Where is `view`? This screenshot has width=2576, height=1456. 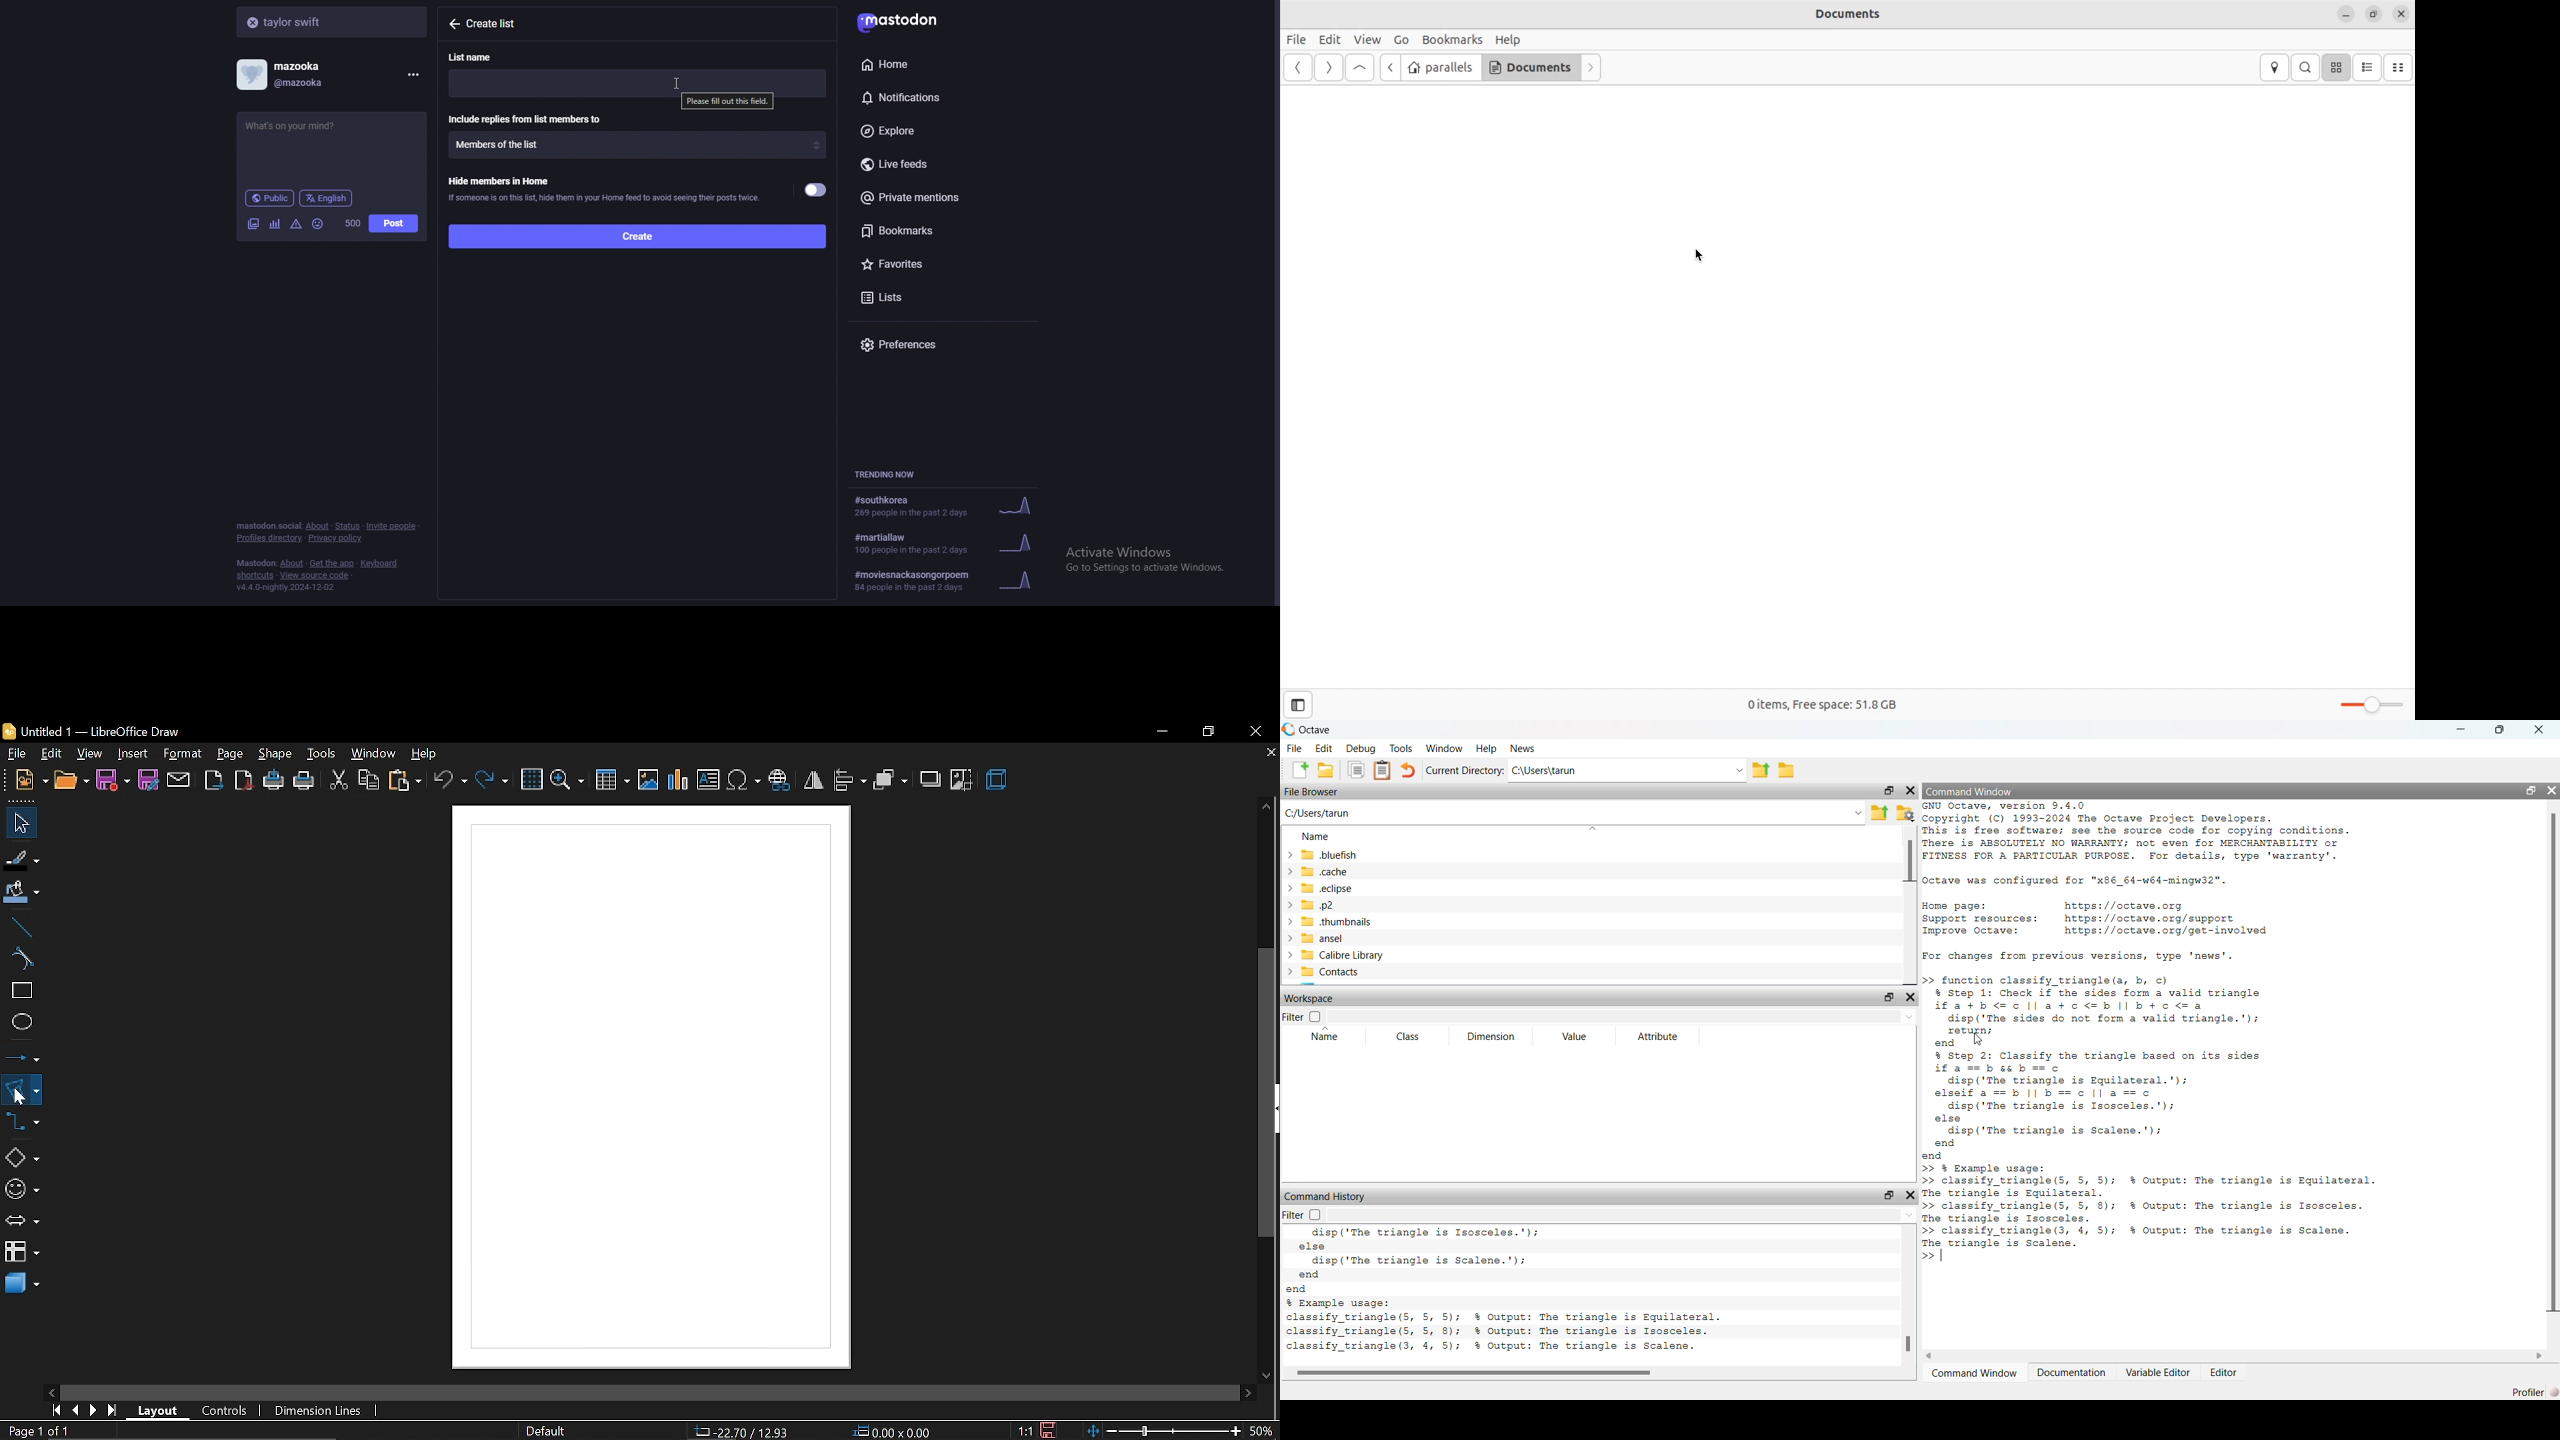 view is located at coordinates (90, 752).